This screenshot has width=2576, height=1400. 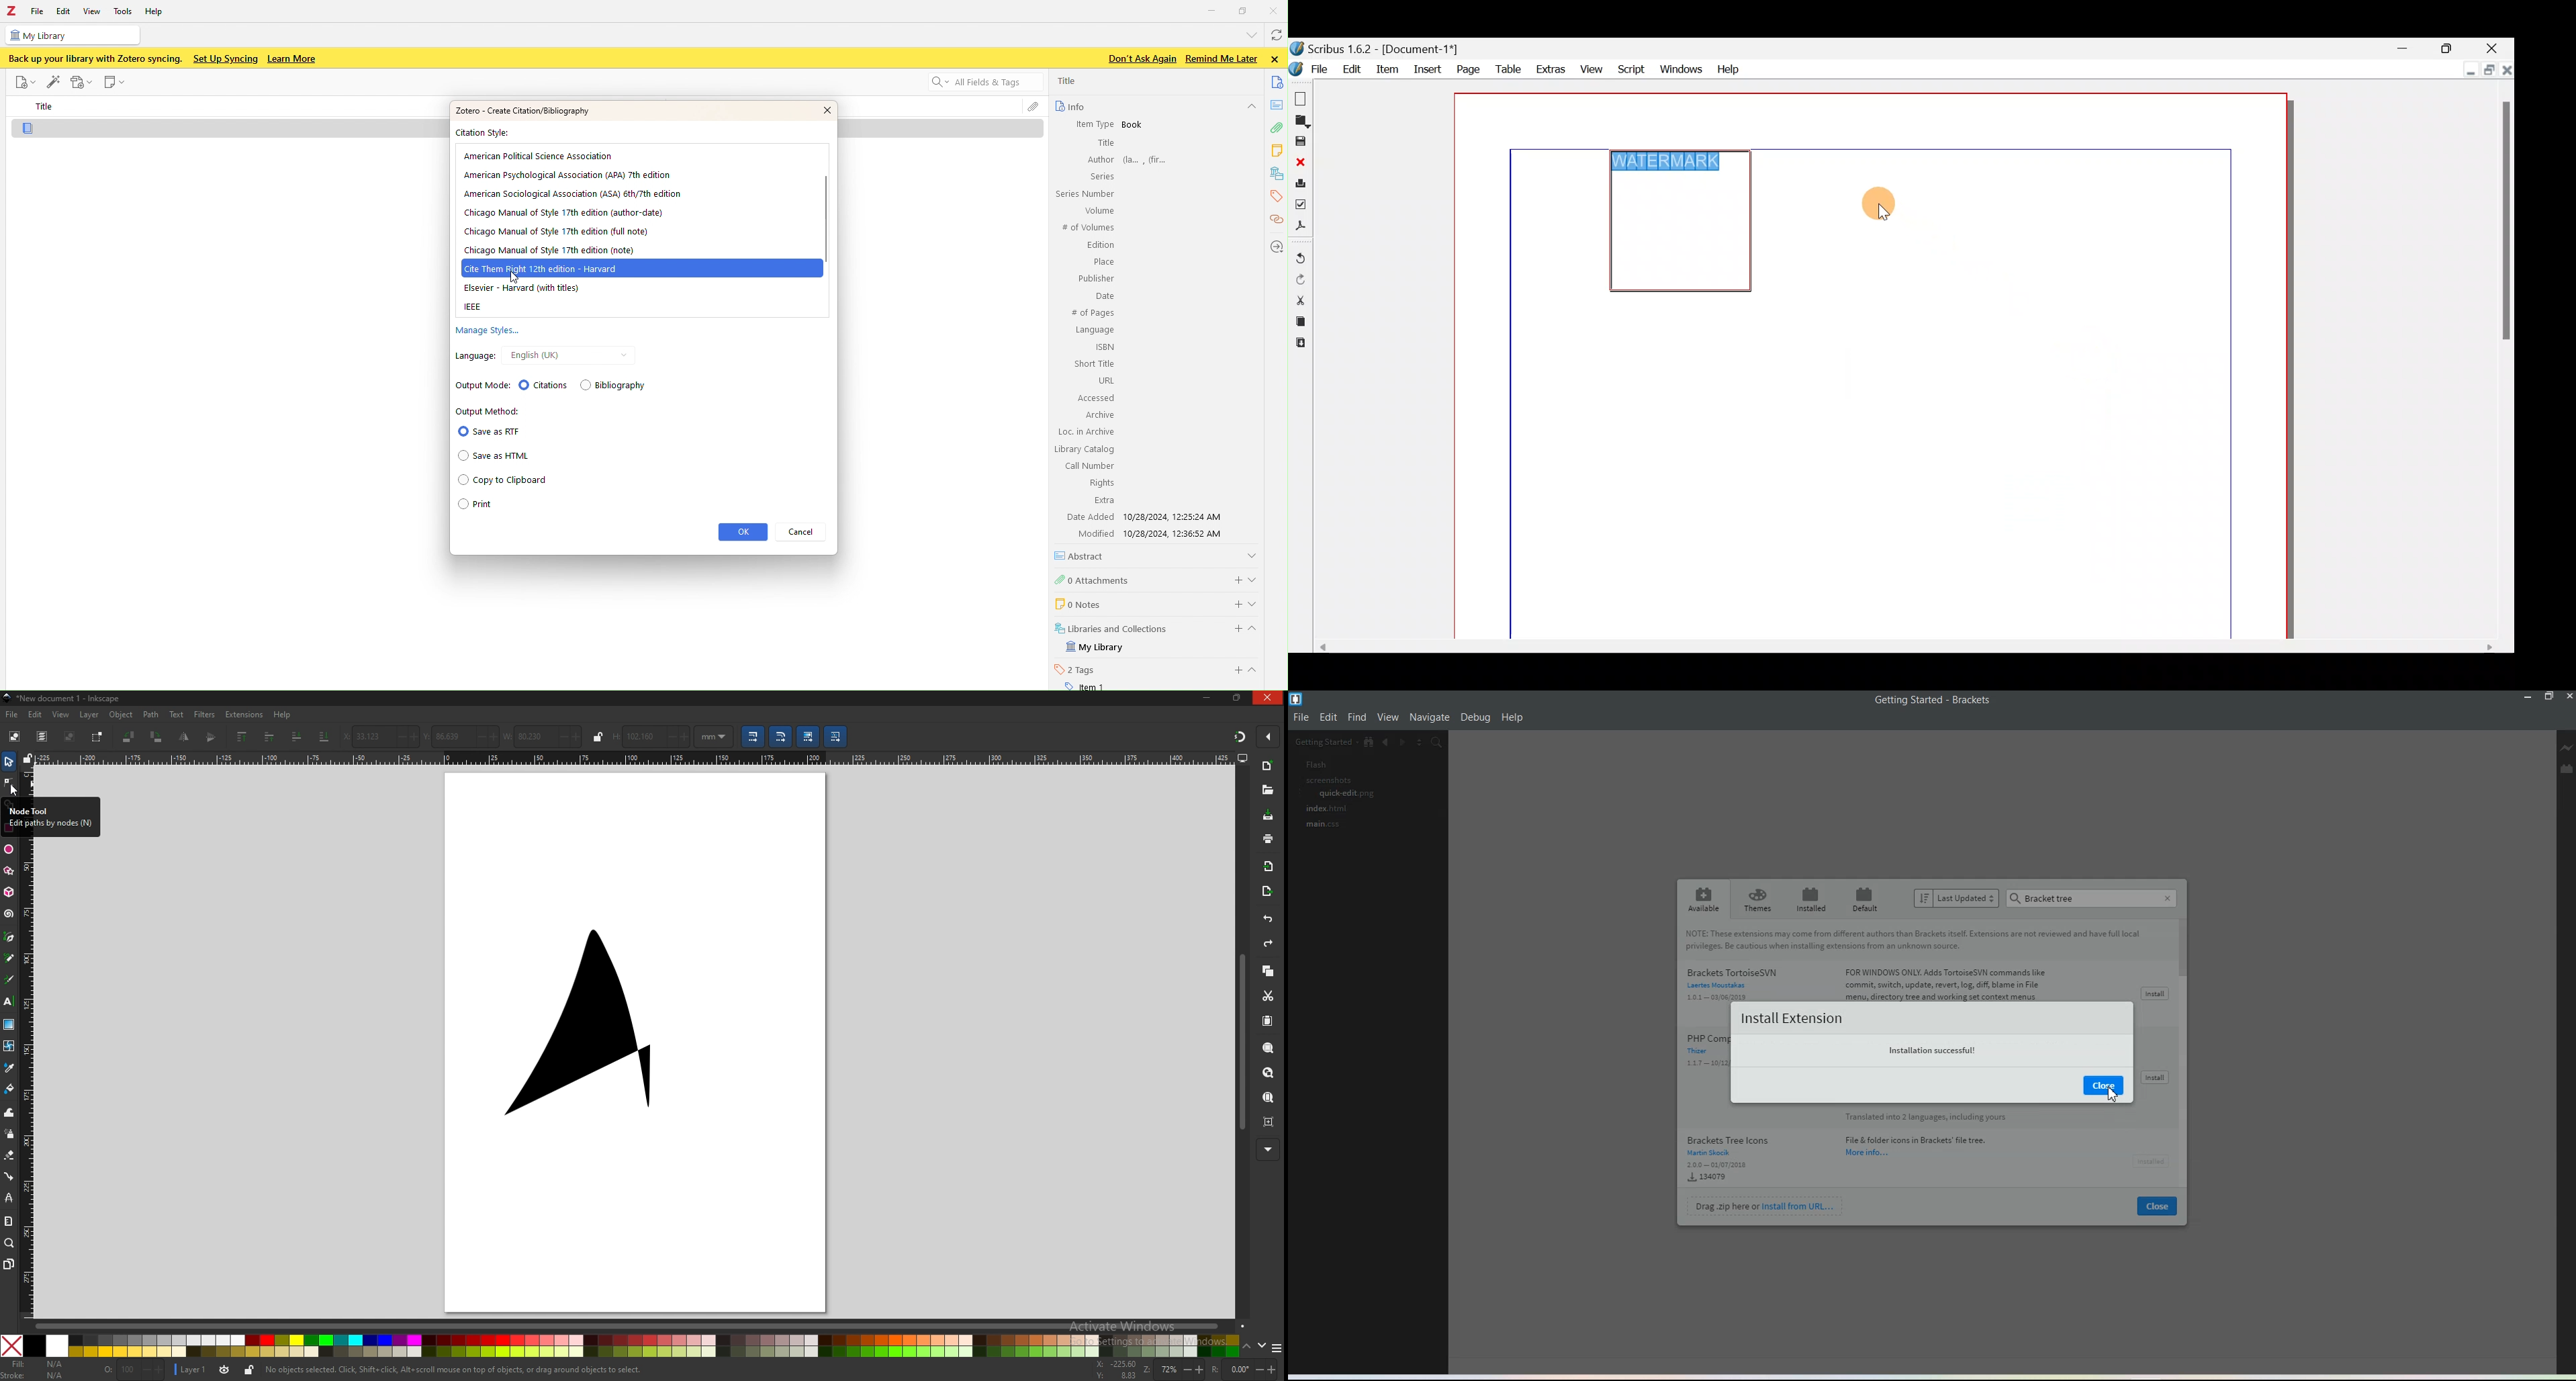 What do you see at coordinates (1300, 162) in the screenshot?
I see `Close` at bounding box center [1300, 162].